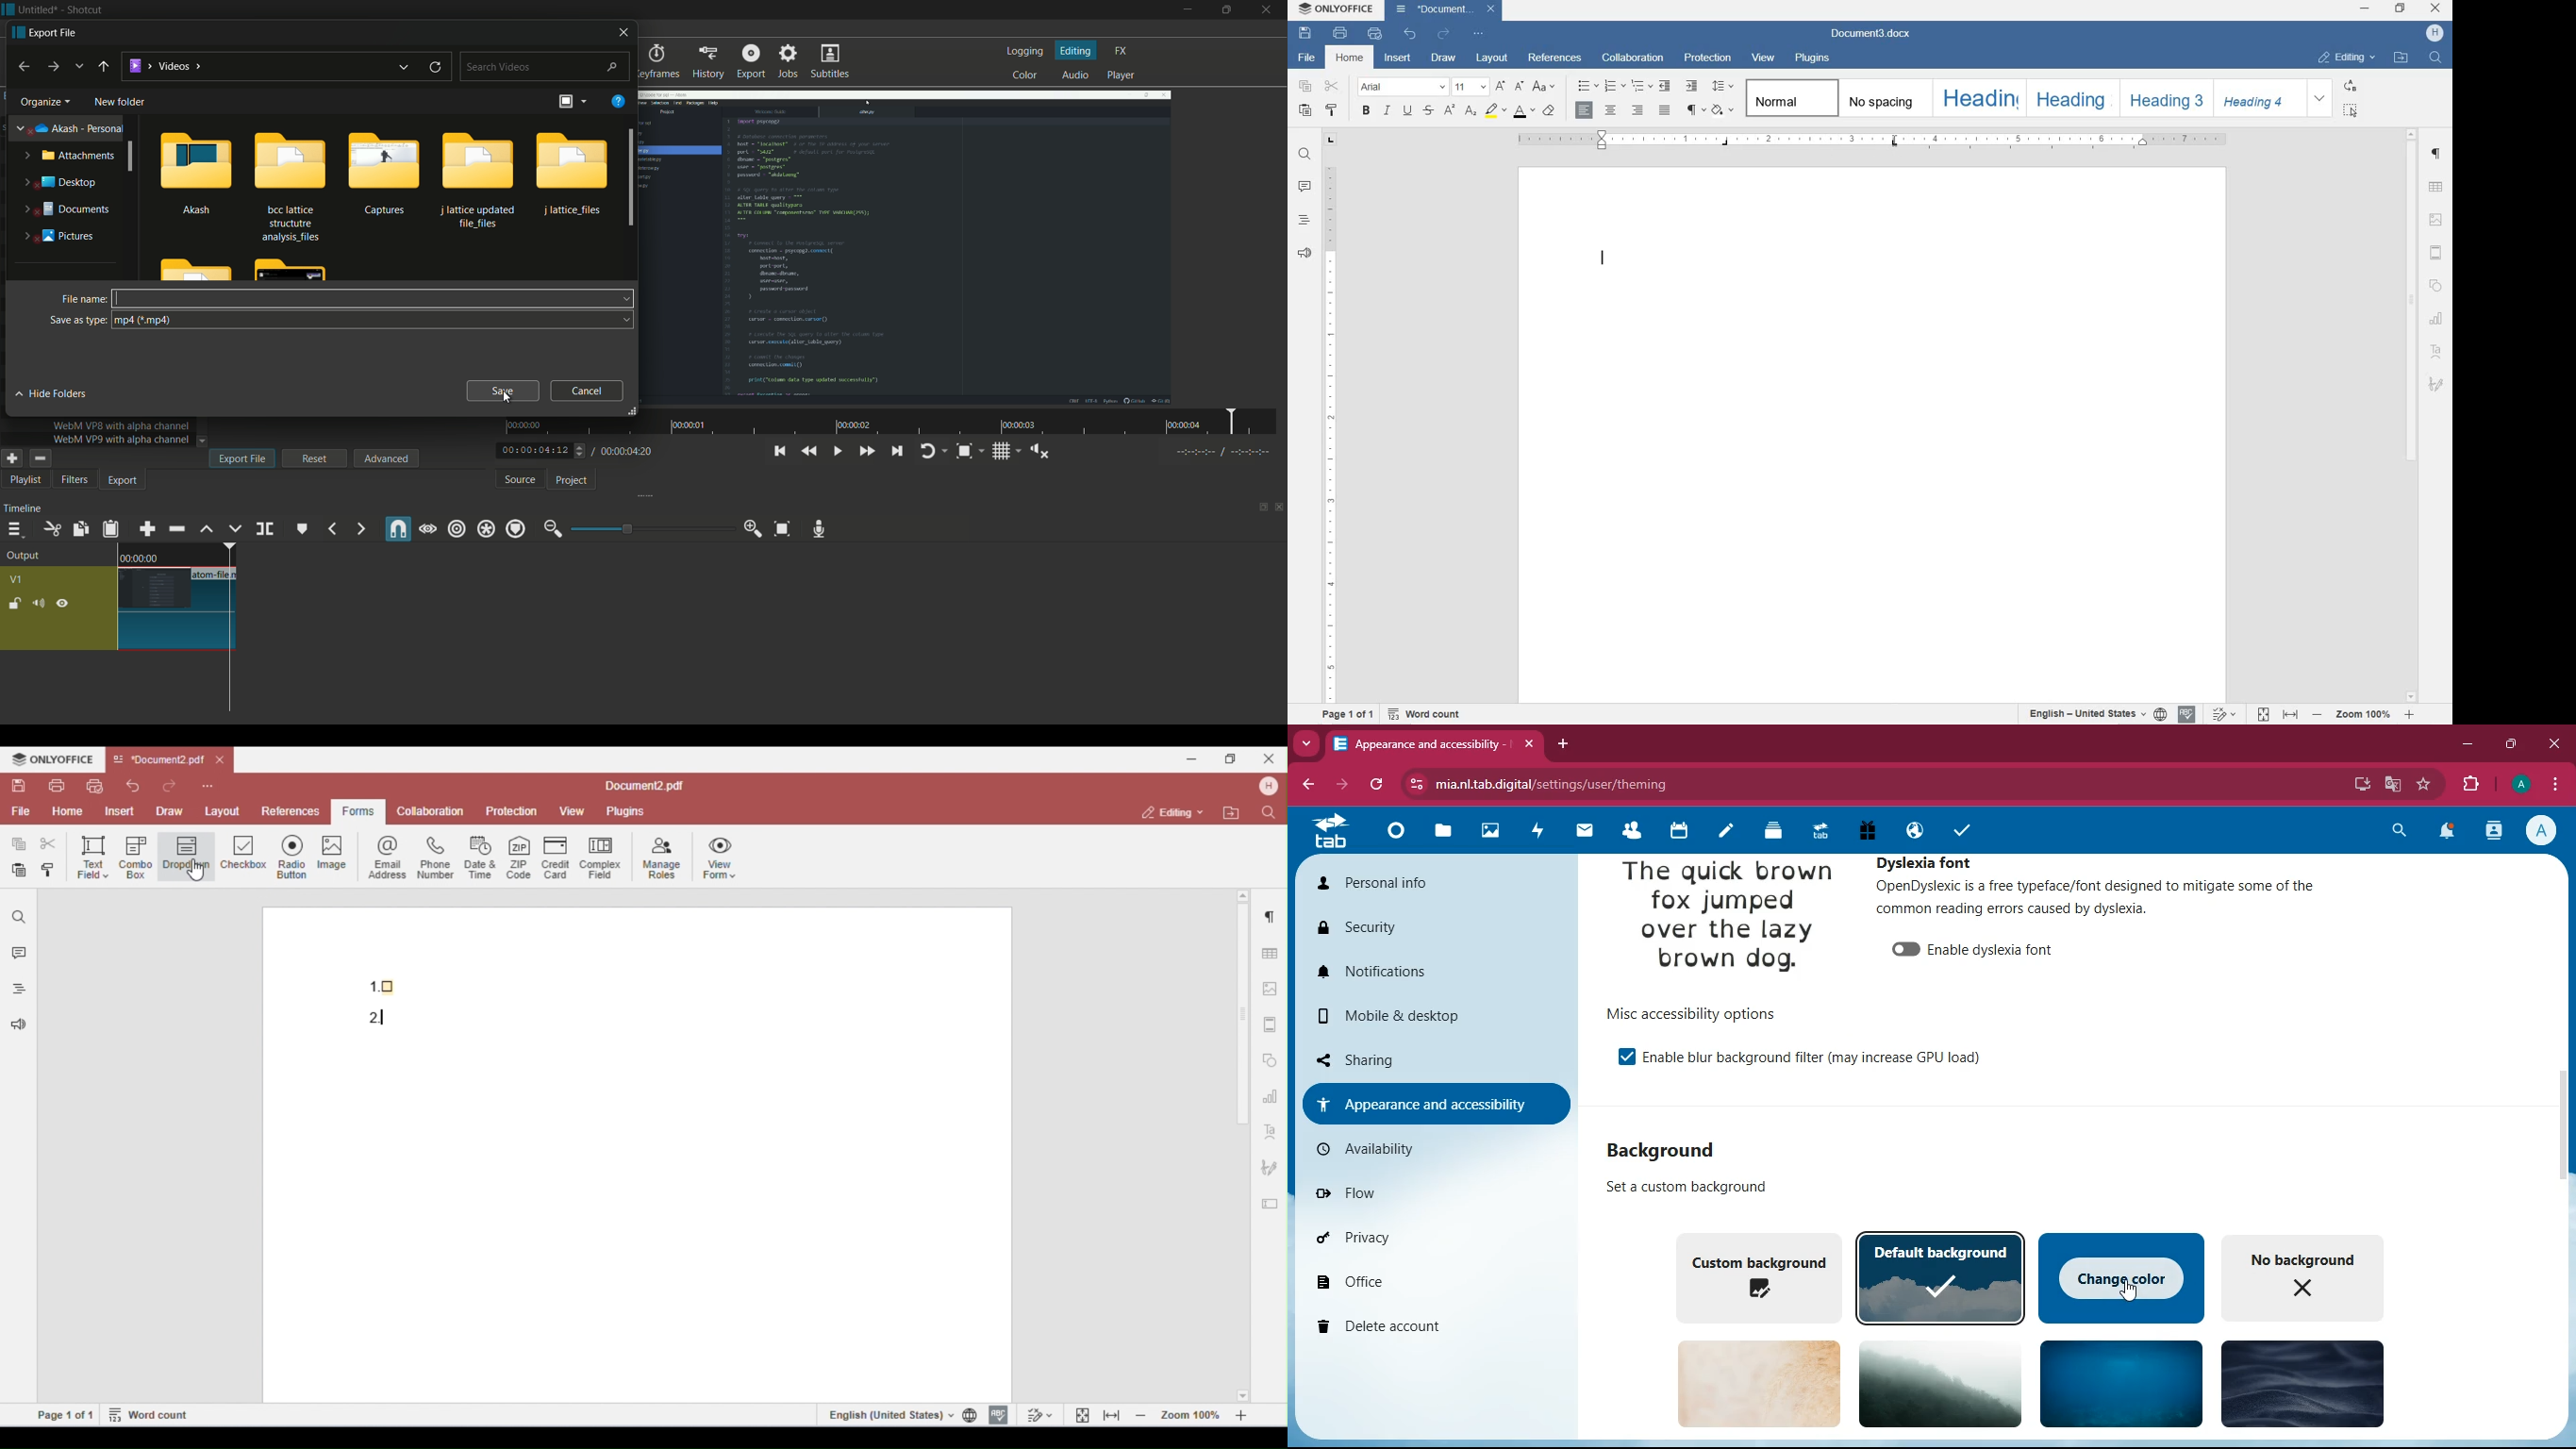 The image size is (2576, 1456). Describe the element at coordinates (207, 530) in the screenshot. I see `lift` at that location.